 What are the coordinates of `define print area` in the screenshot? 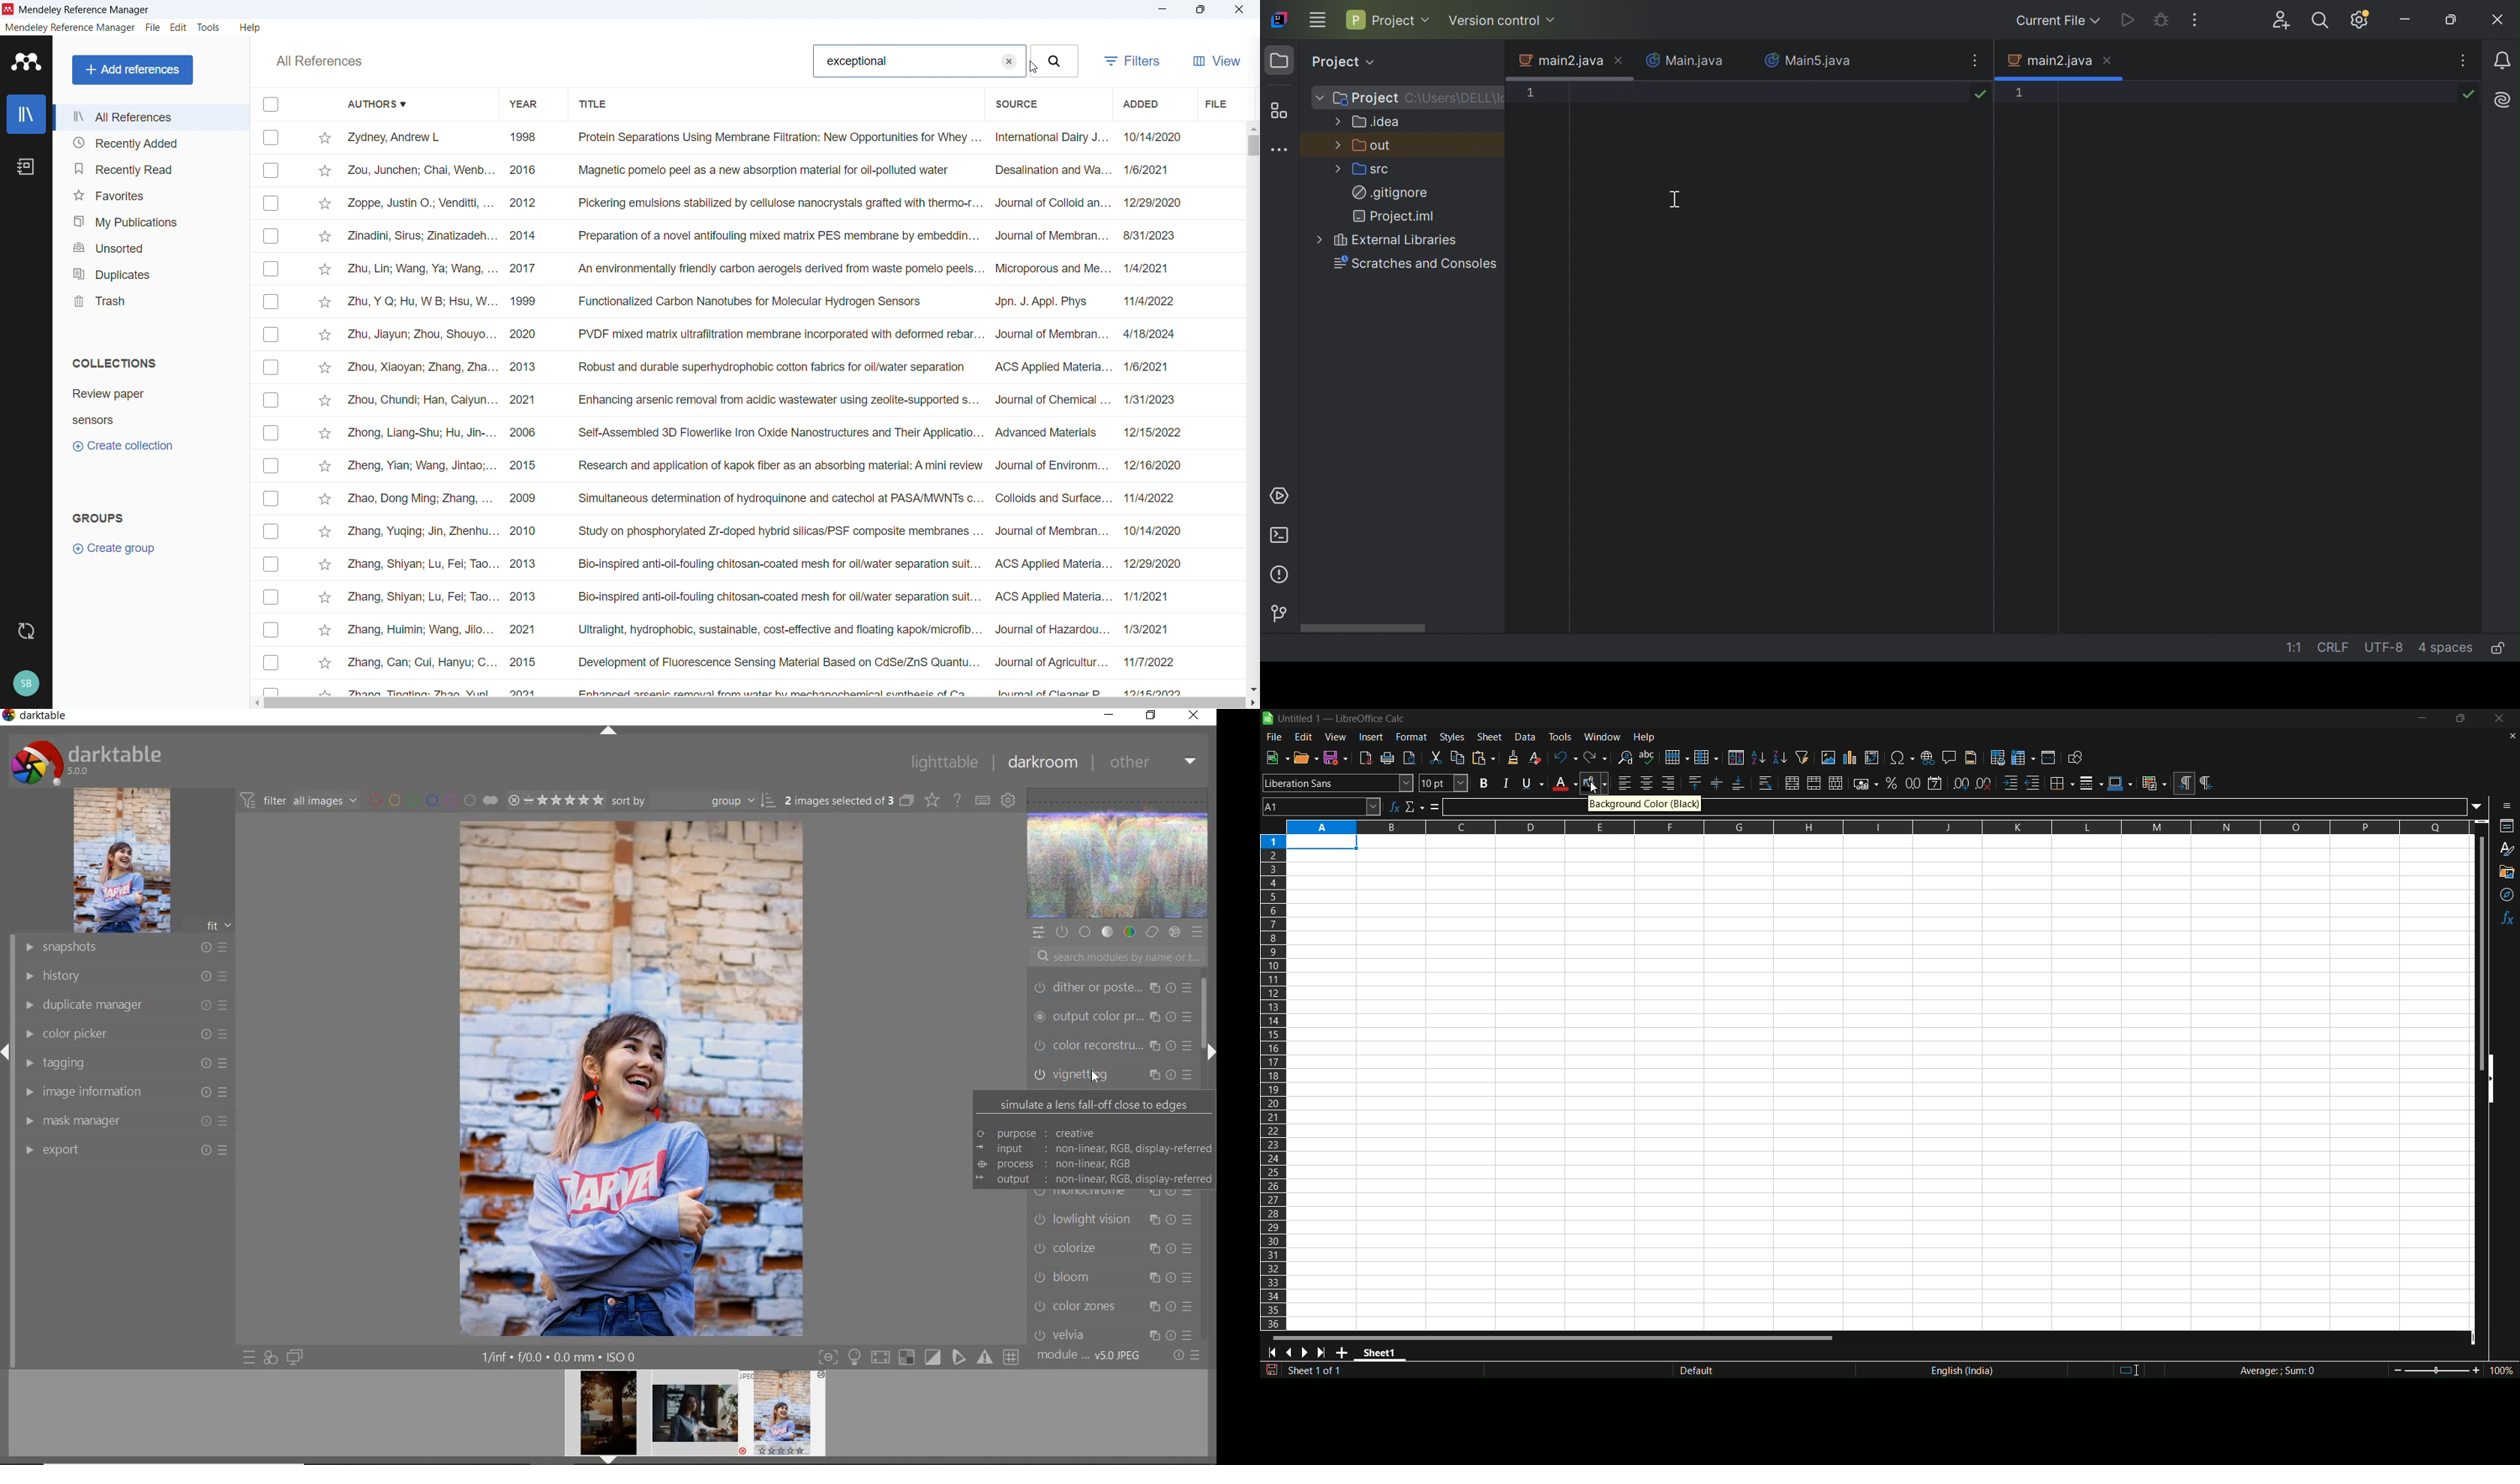 It's located at (1997, 758).